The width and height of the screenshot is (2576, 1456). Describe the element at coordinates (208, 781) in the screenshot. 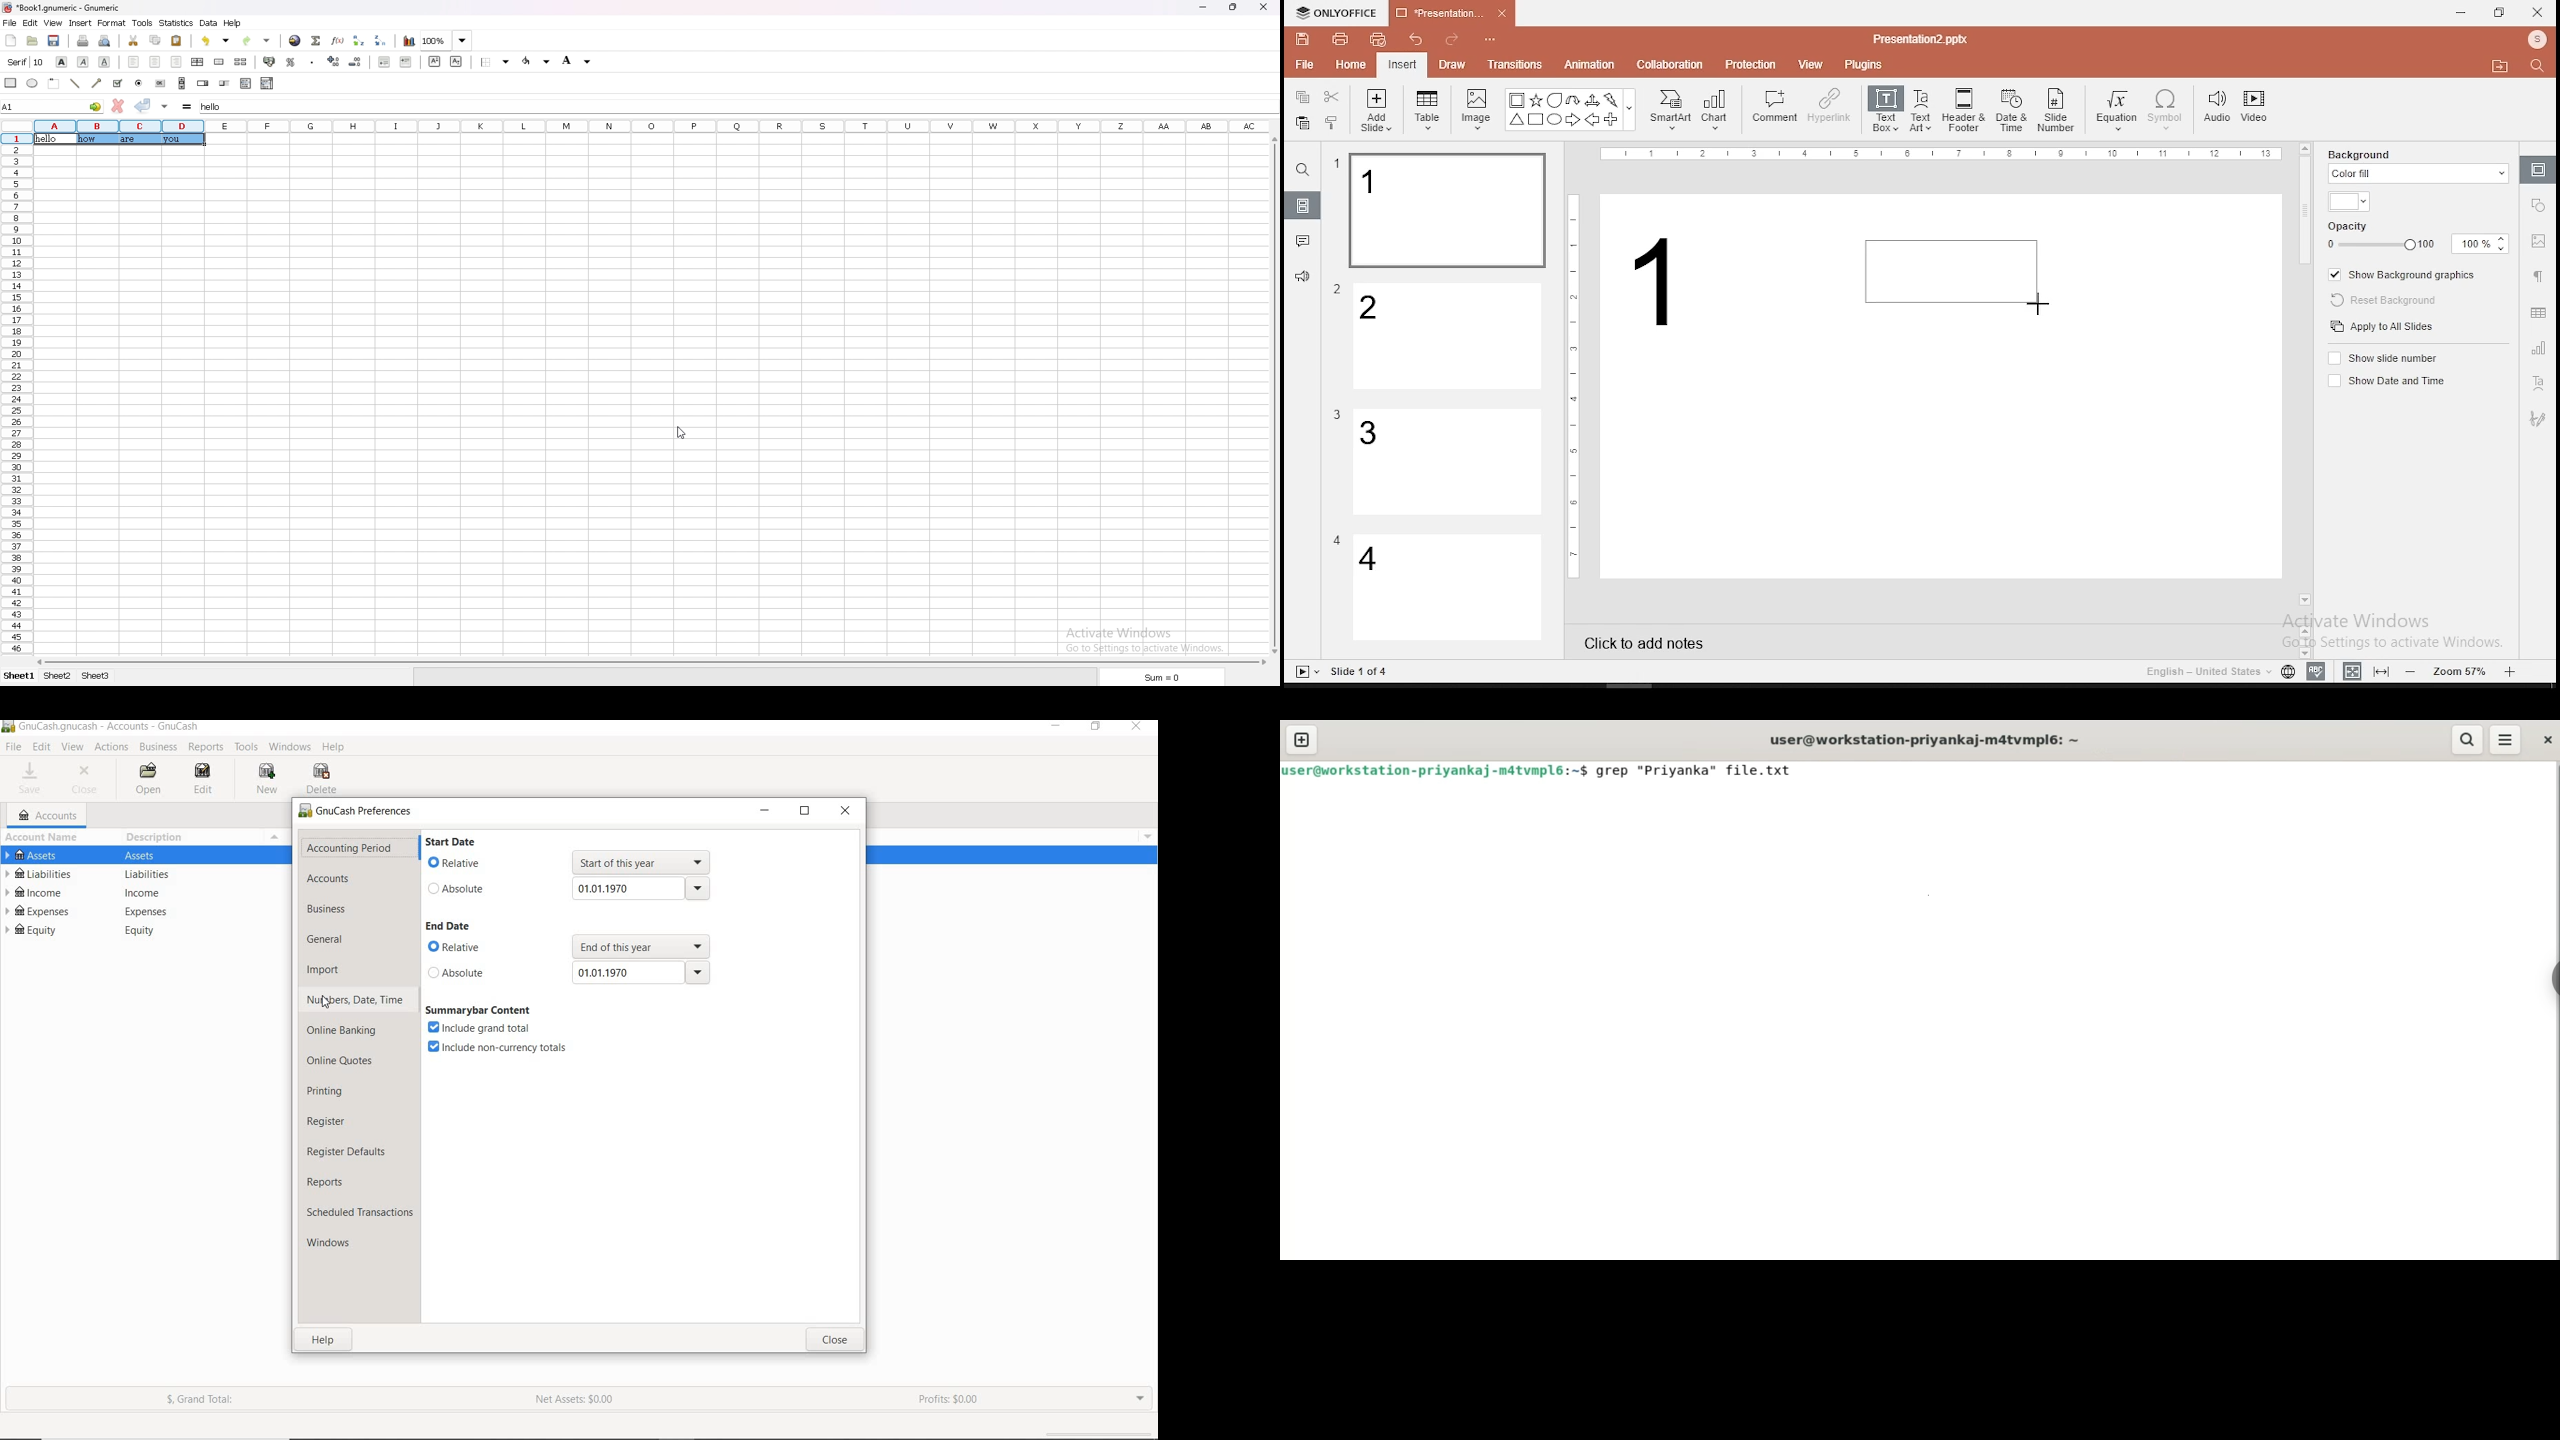

I see `EDIT` at that location.